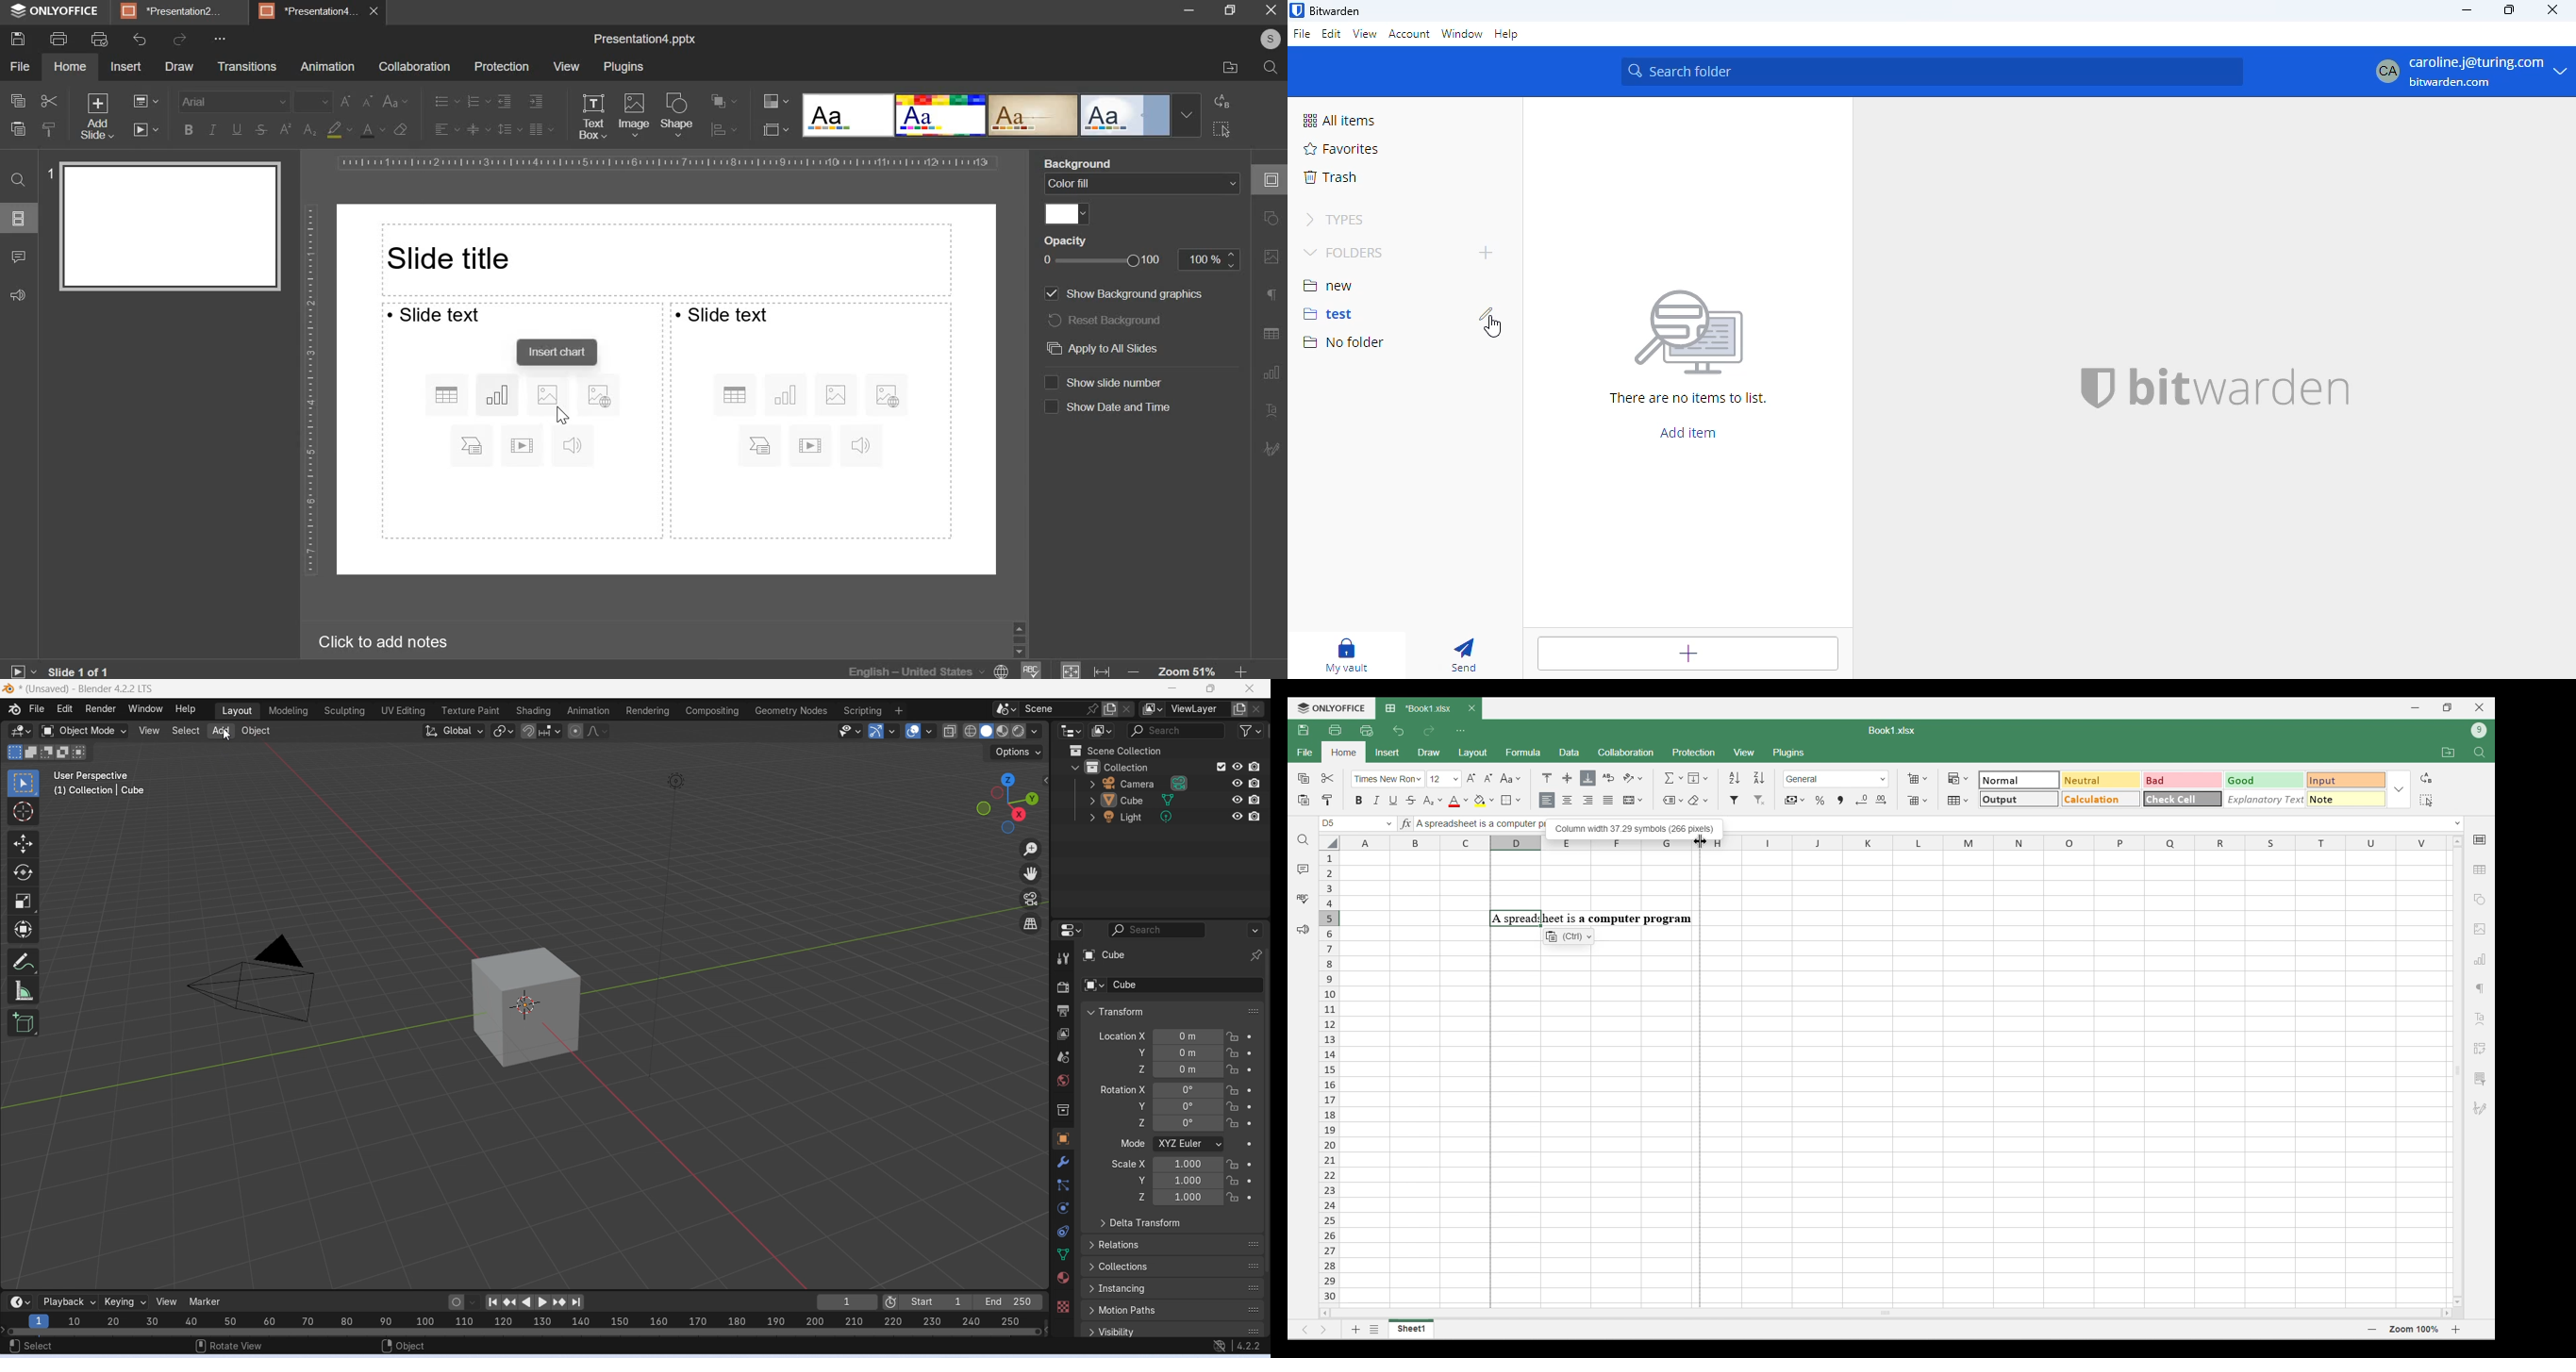 The width and height of the screenshot is (2576, 1372). What do you see at coordinates (1271, 330) in the screenshot?
I see `table setting` at bounding box center [1271, 330].